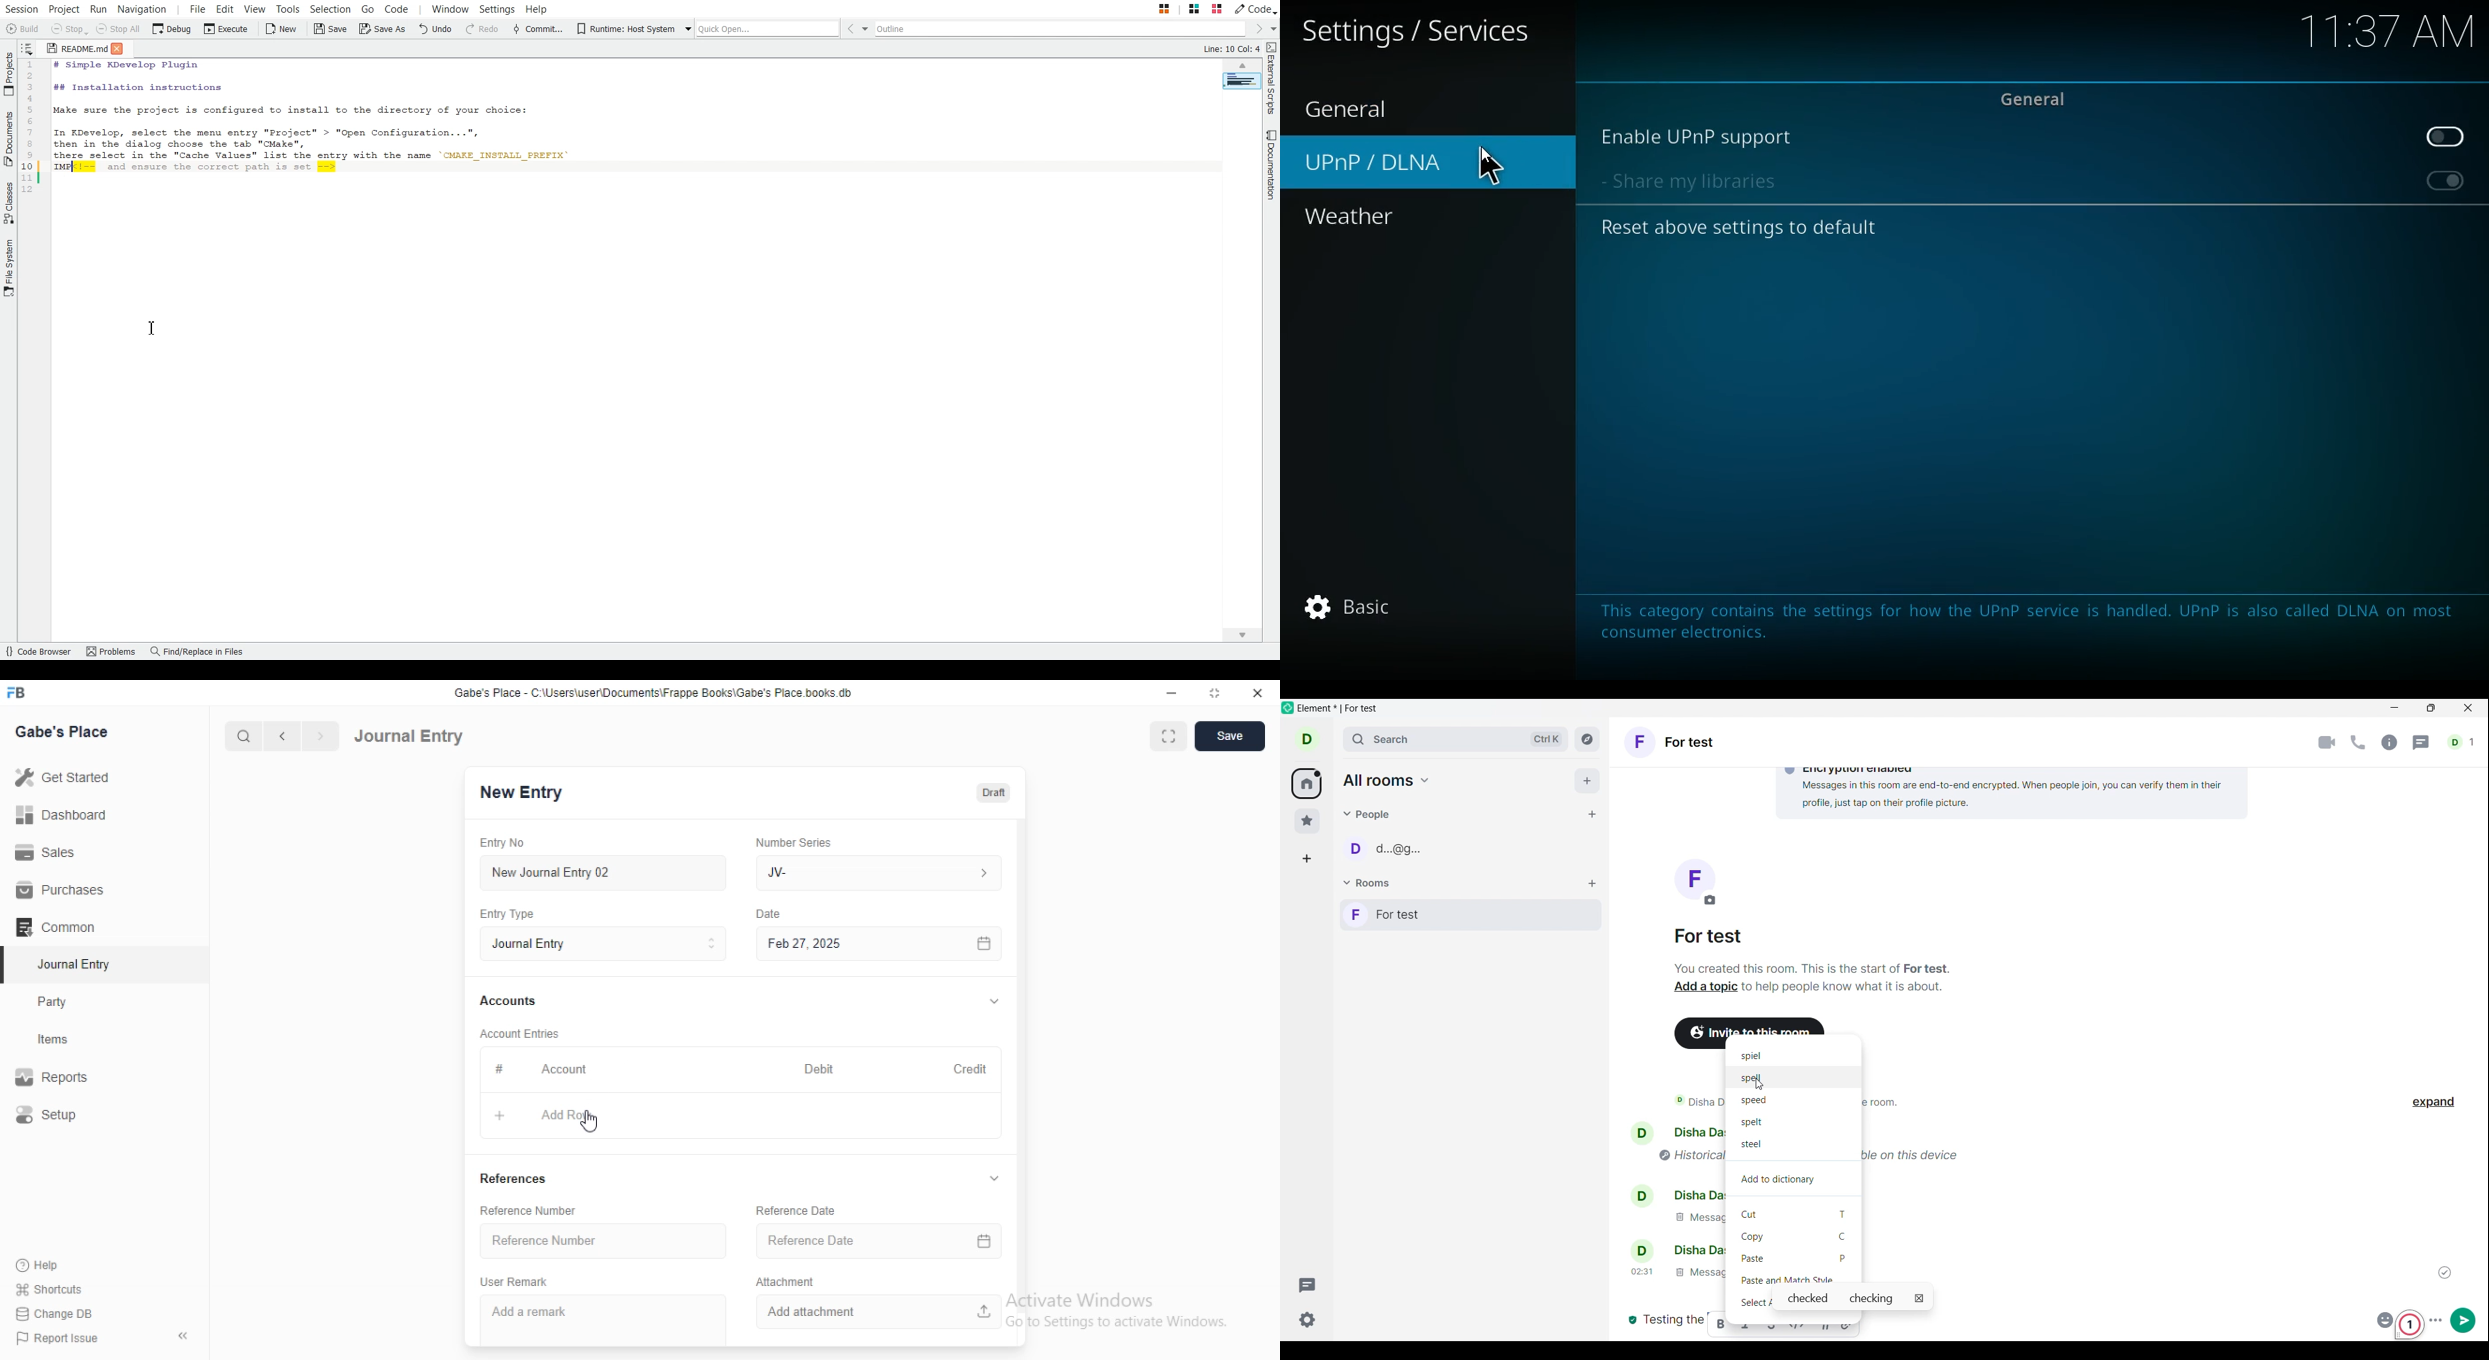 The image size is (2492, 1372). Describe the element at coordinates (1676, 1132) in the screenshot. I see `disha das` at that location.